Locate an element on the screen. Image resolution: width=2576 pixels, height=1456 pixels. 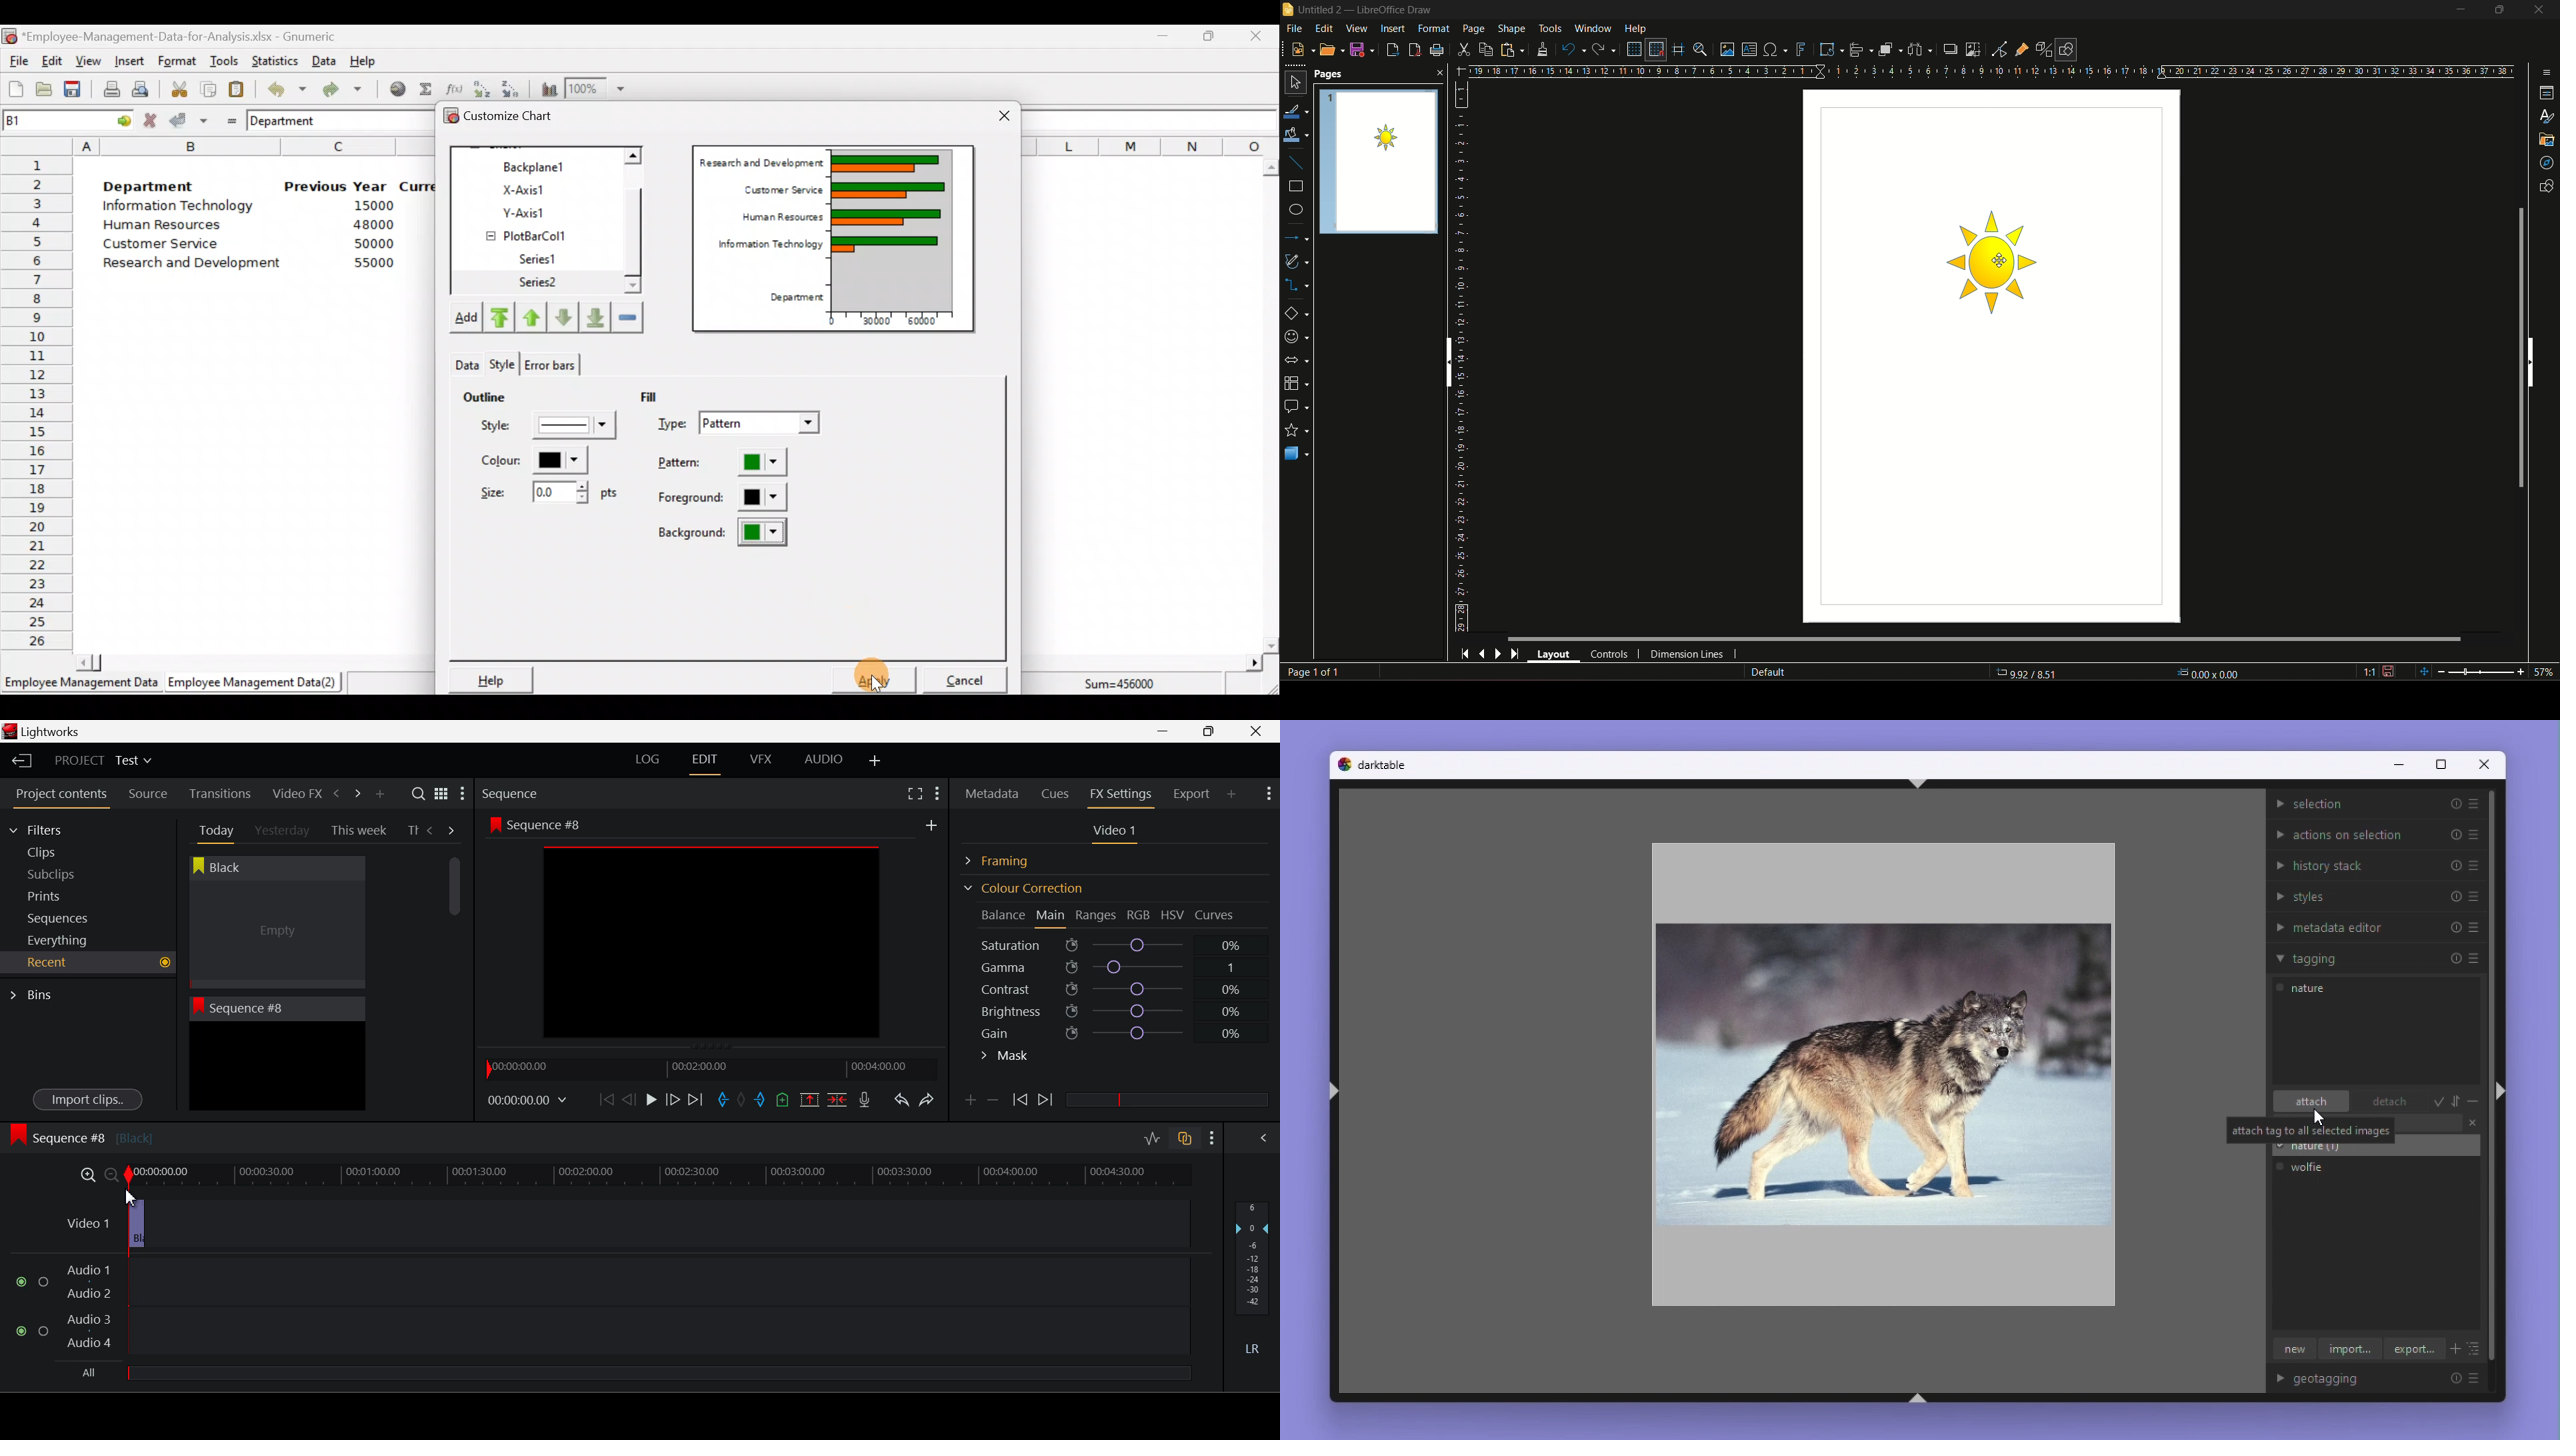
Previous Panel is located at coordinates (336, 794).